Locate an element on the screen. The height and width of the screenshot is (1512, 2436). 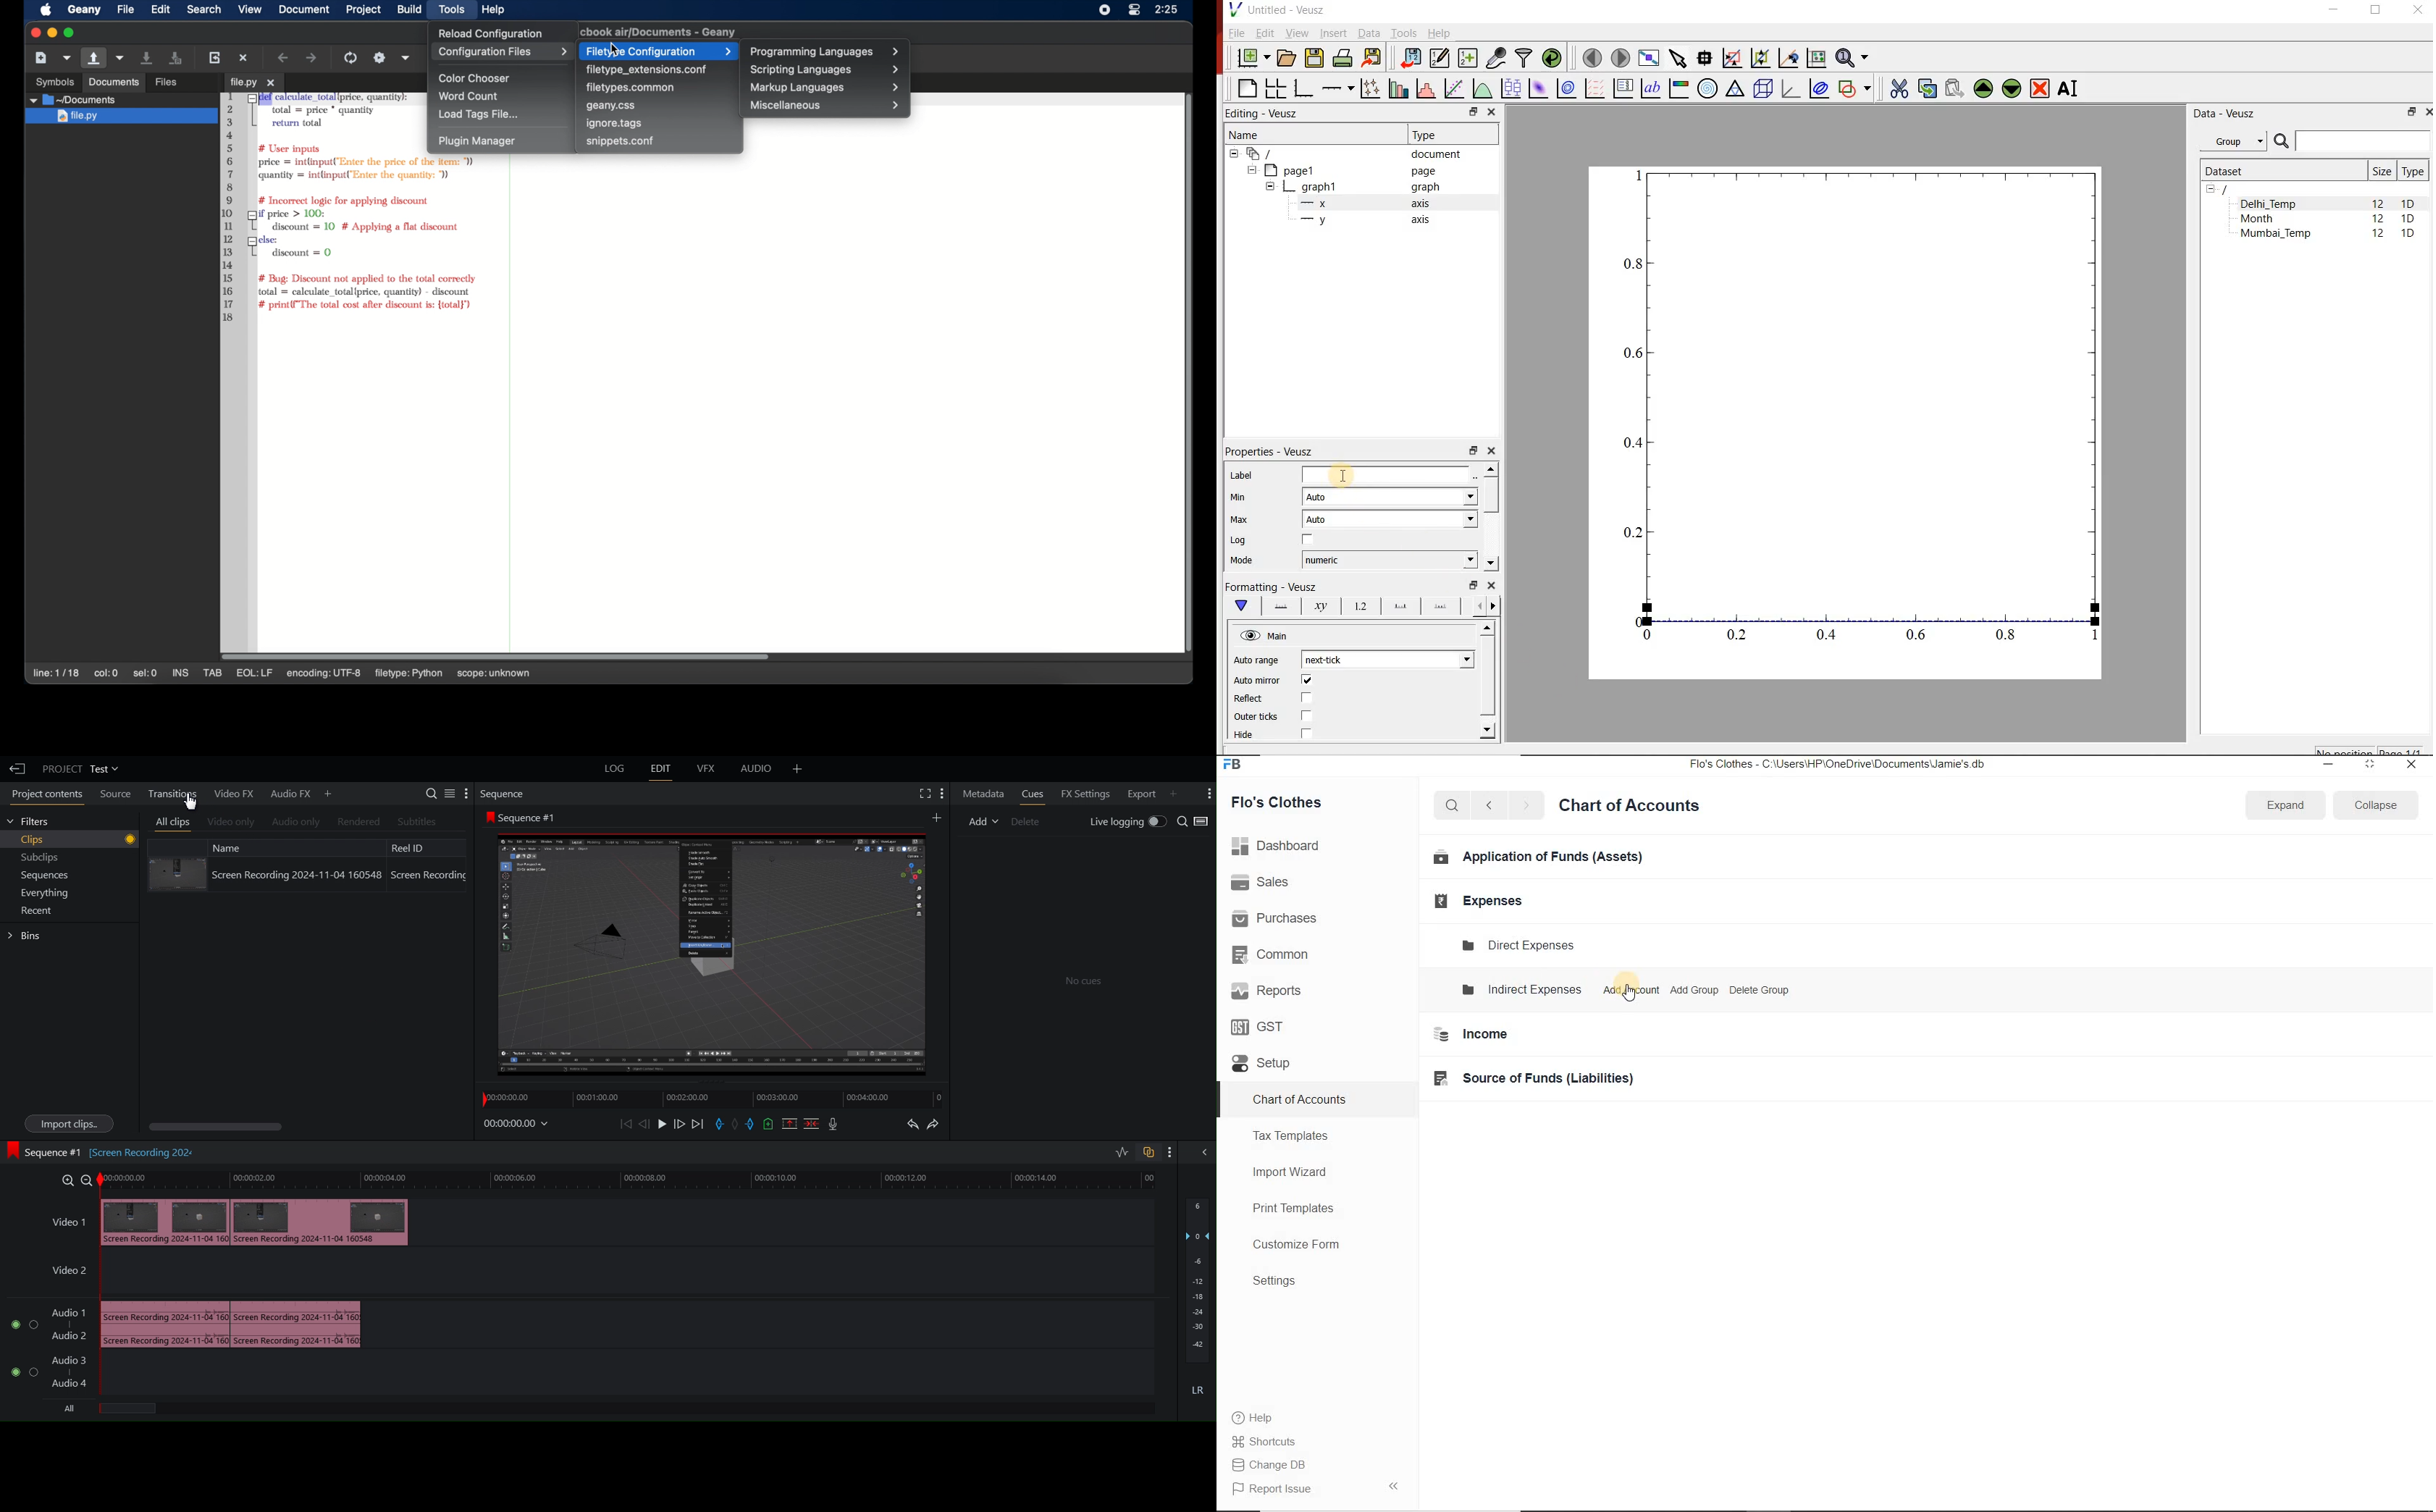
Video 2 is located at coordinates (64, 1273).